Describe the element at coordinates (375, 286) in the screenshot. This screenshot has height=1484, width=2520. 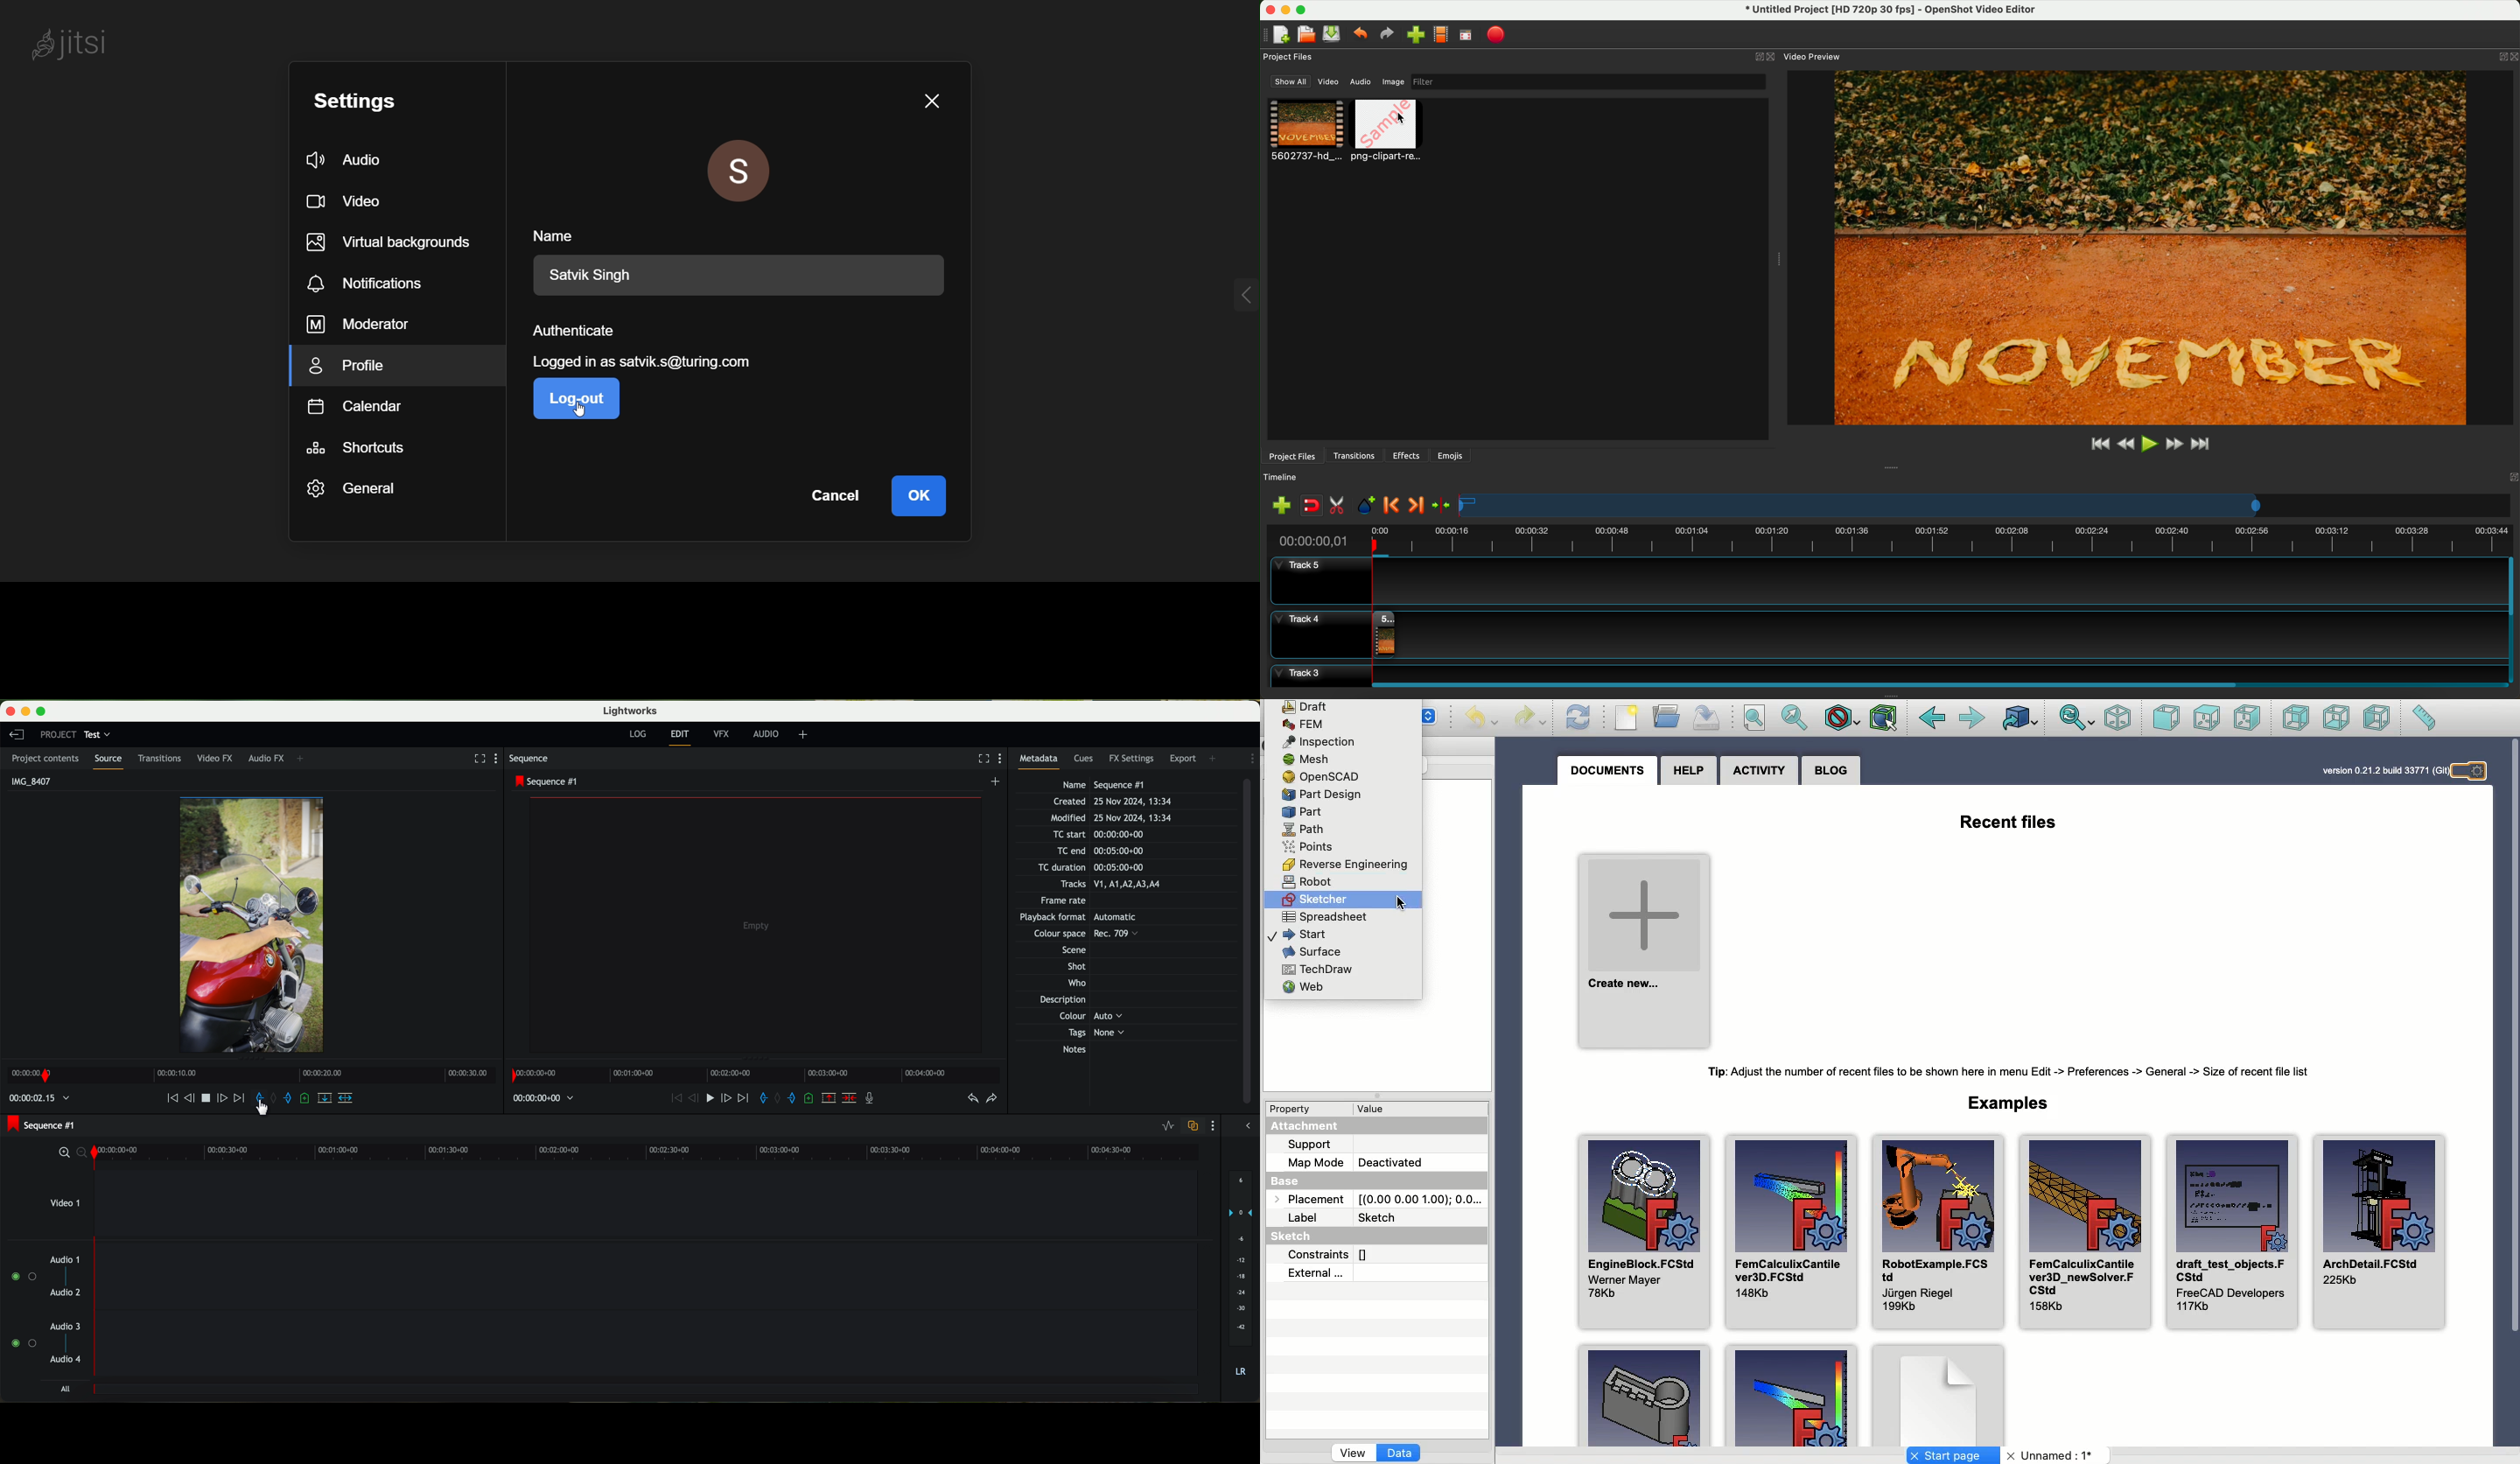
I see `notiication` at that location.